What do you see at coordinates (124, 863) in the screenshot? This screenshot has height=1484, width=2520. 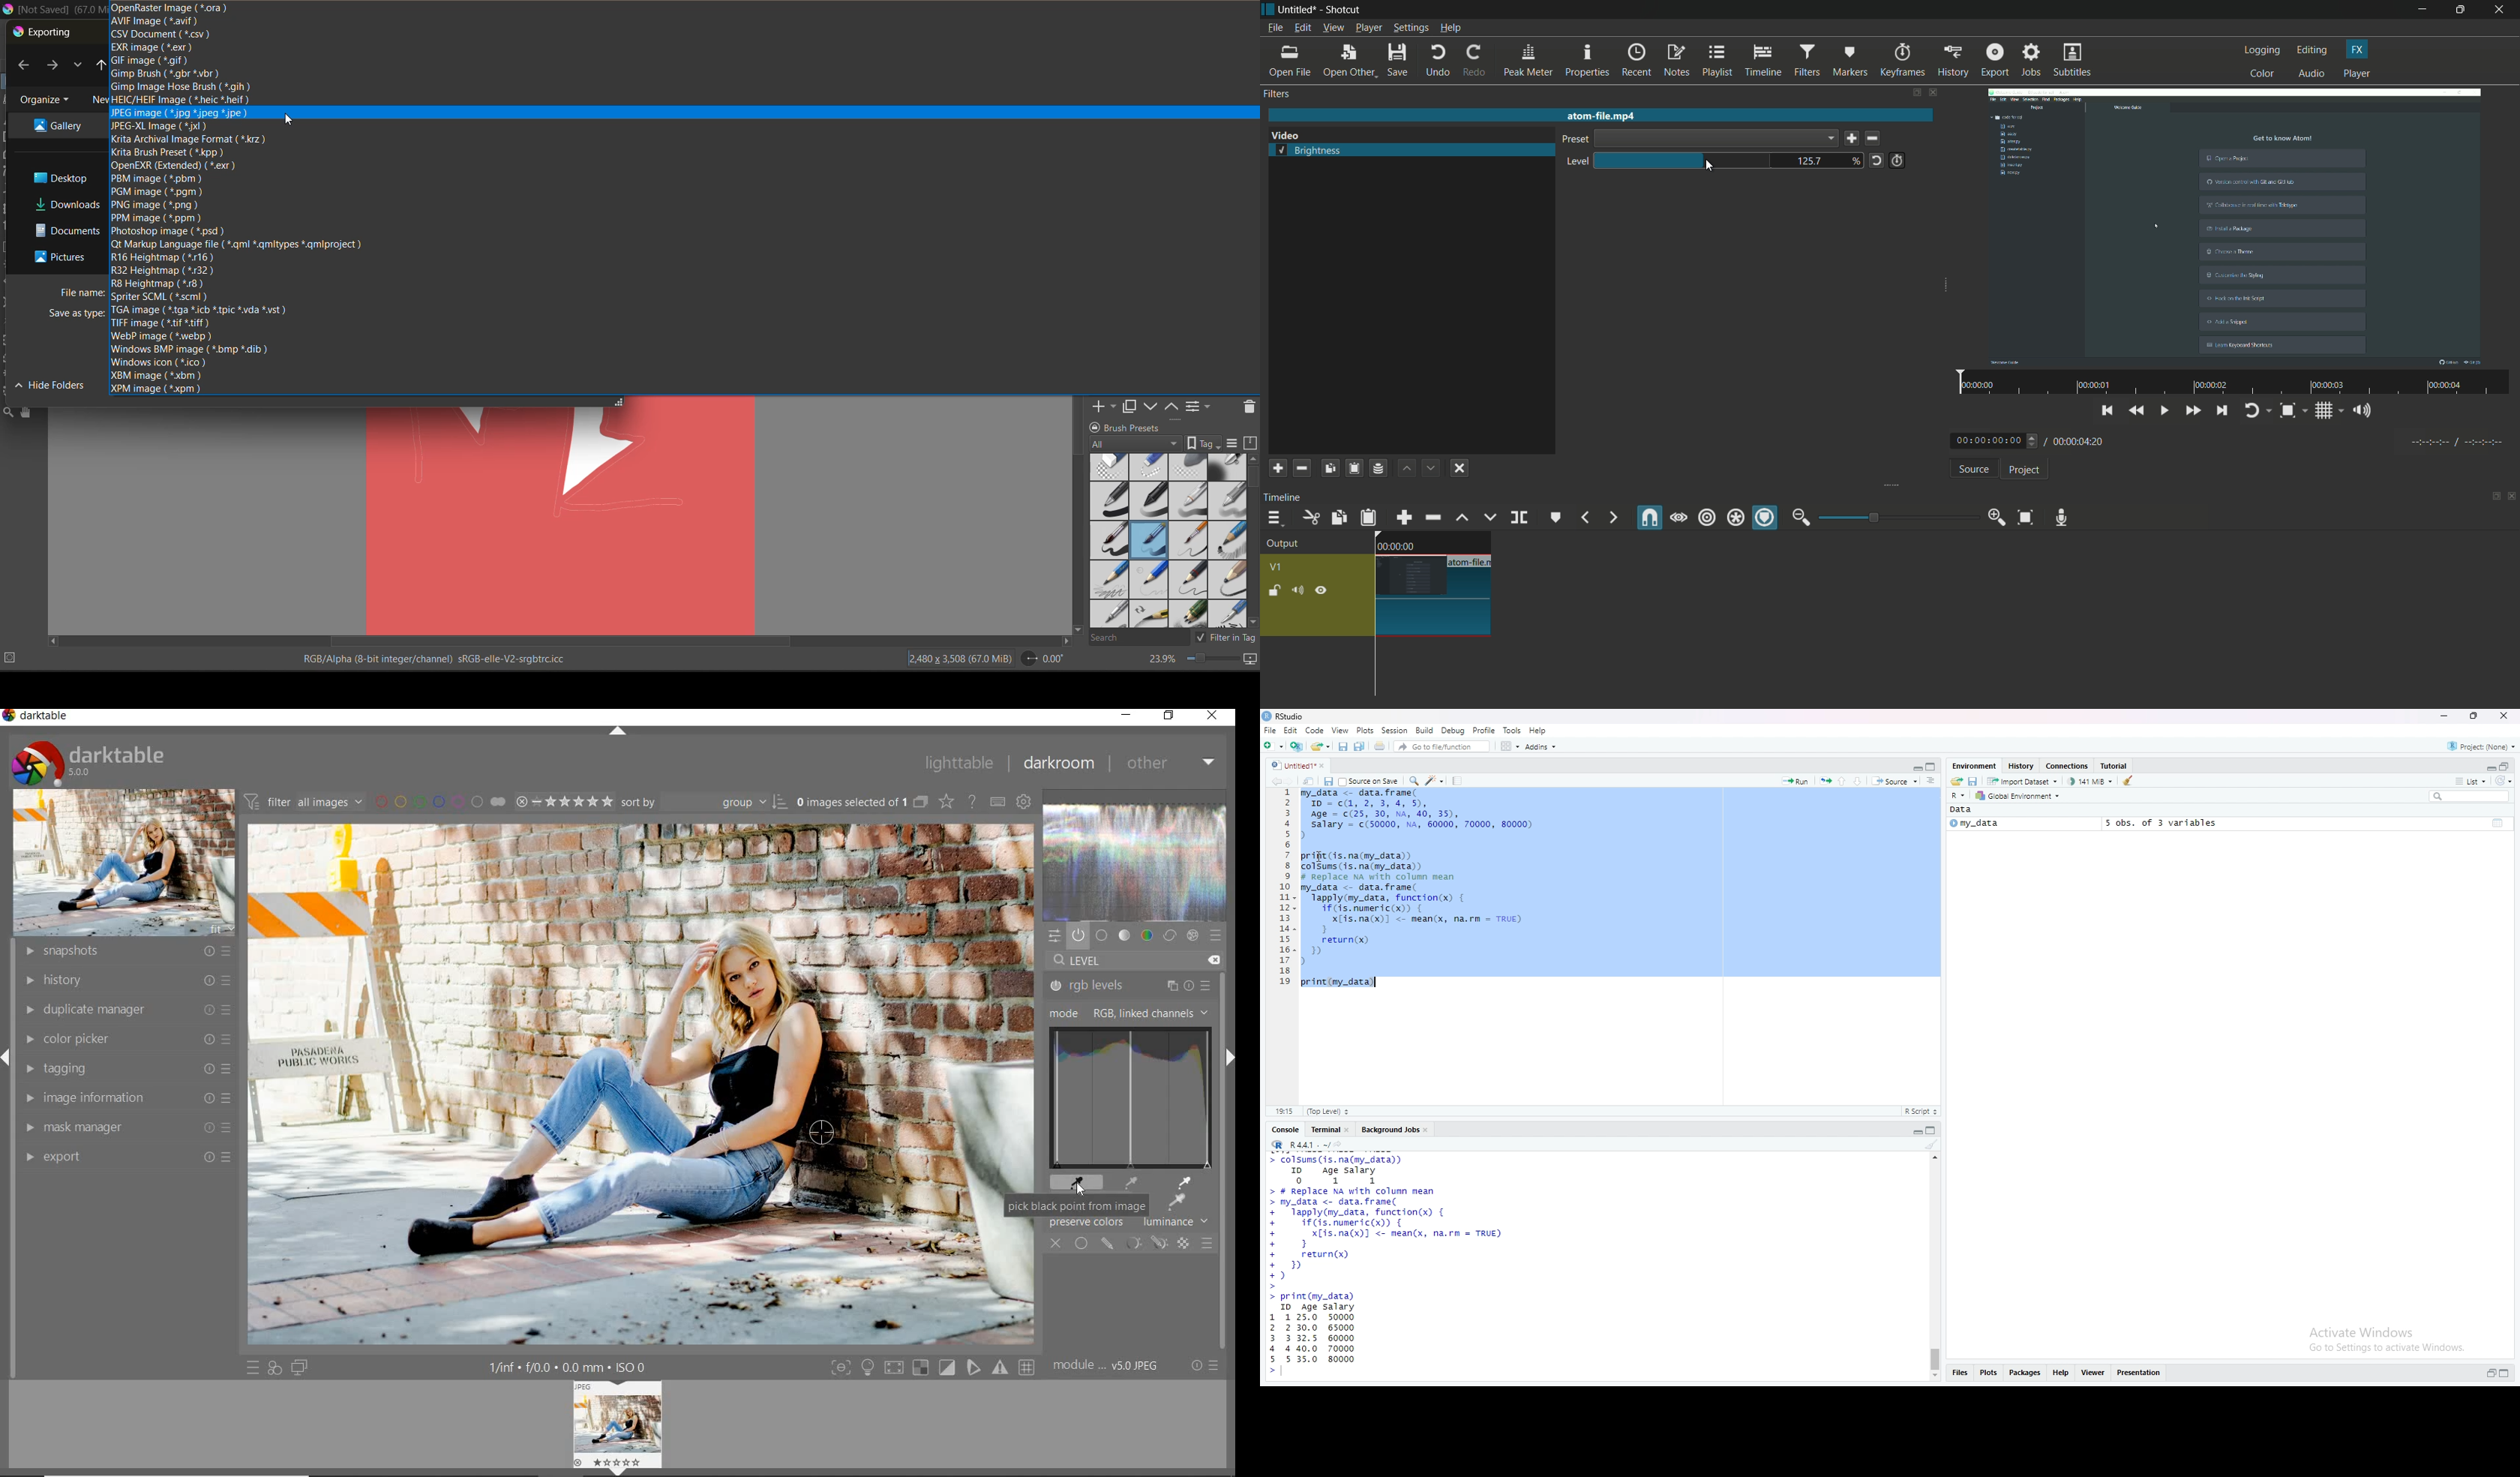 I see `image` at bounding box center [124, 863].